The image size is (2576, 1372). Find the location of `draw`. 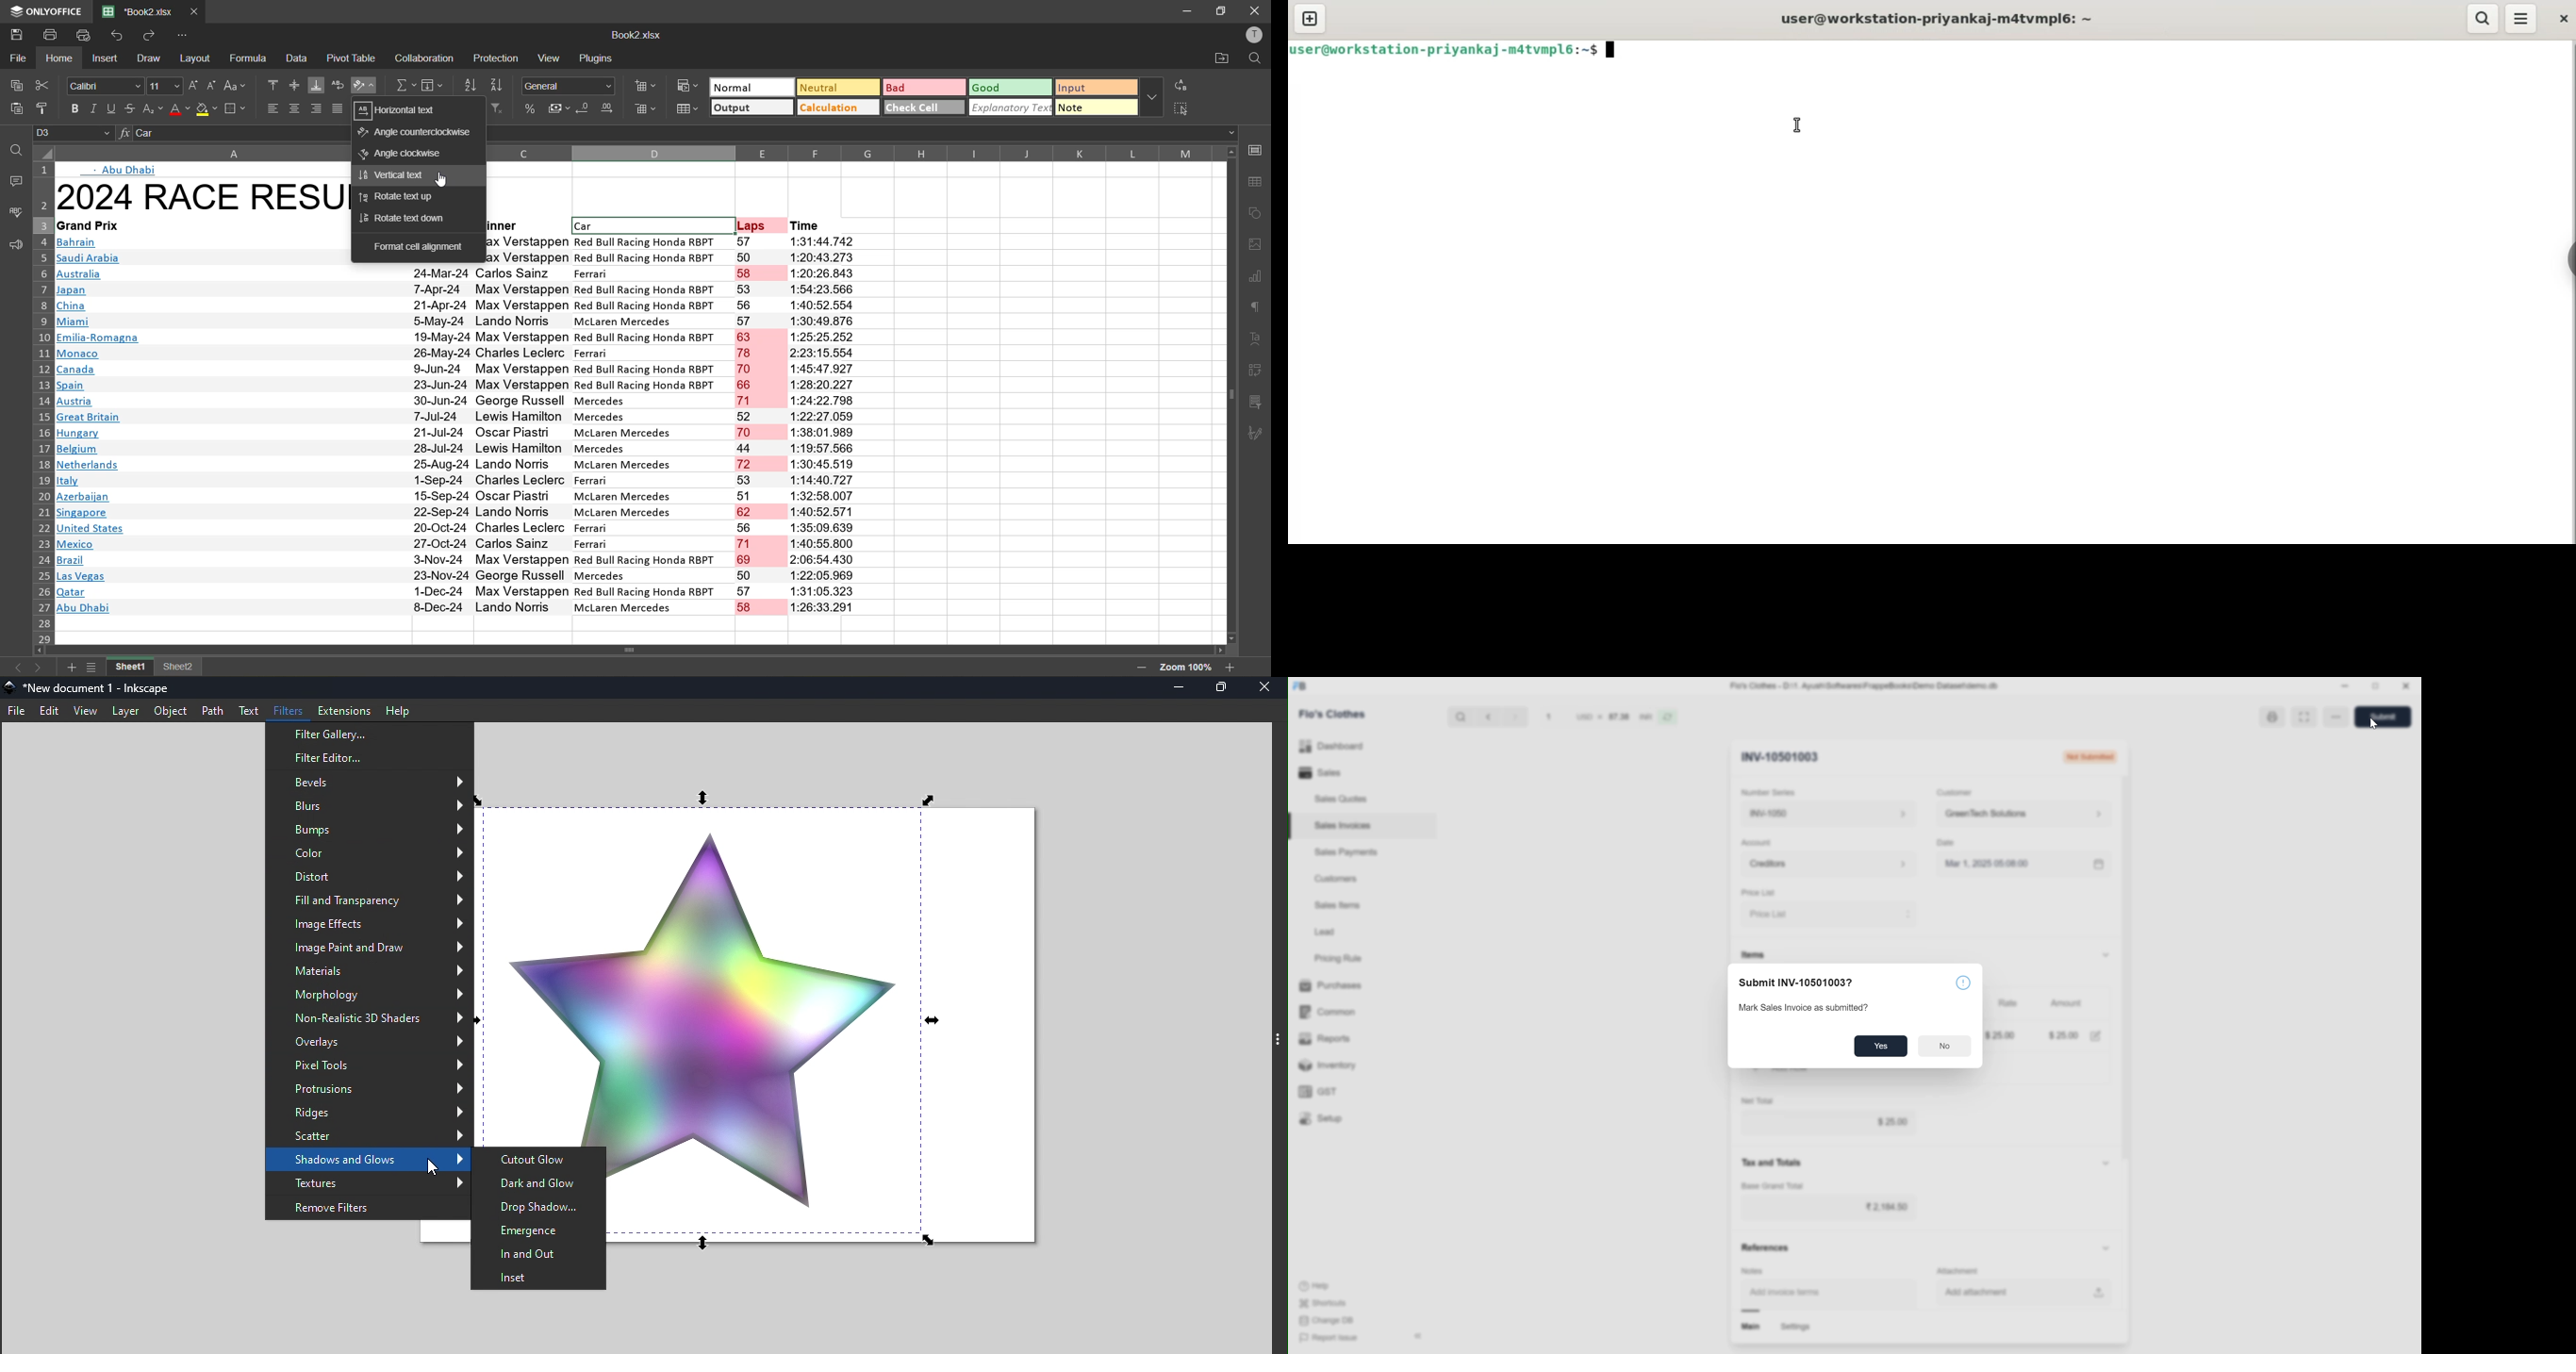

draw is located at coordinates (151, 60).